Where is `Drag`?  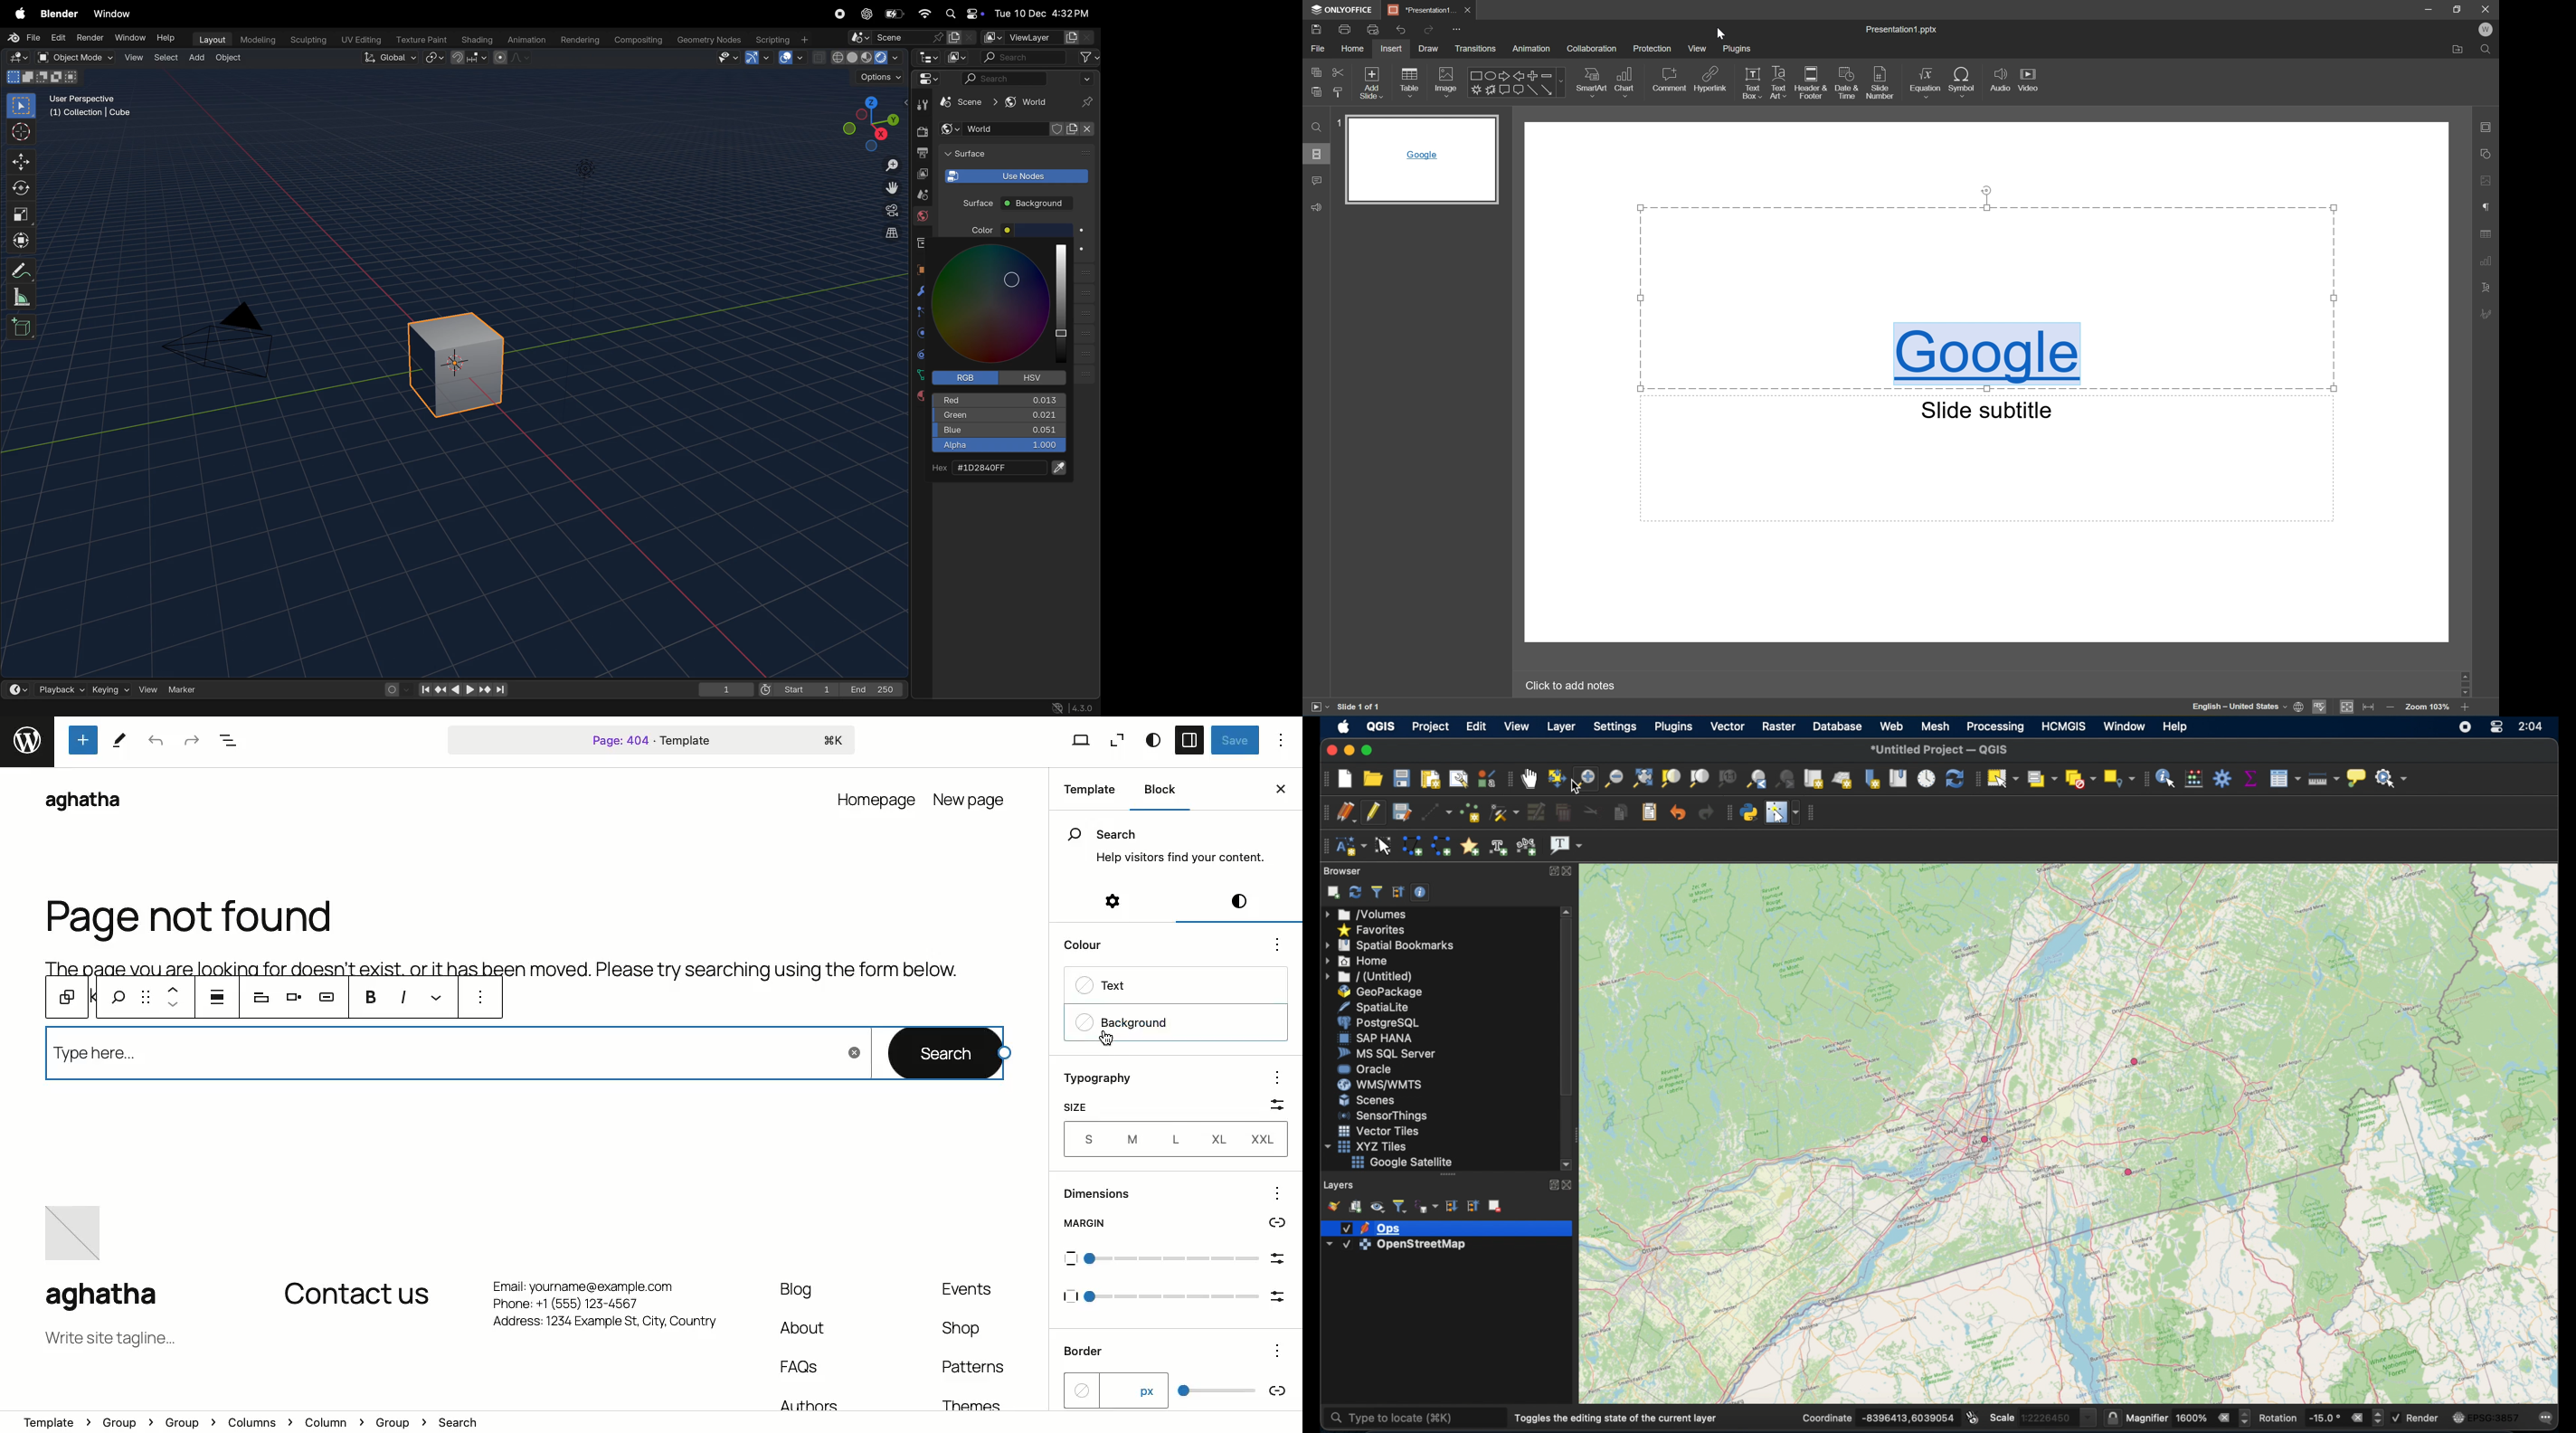 Drag is located at coordinates (145, 996).